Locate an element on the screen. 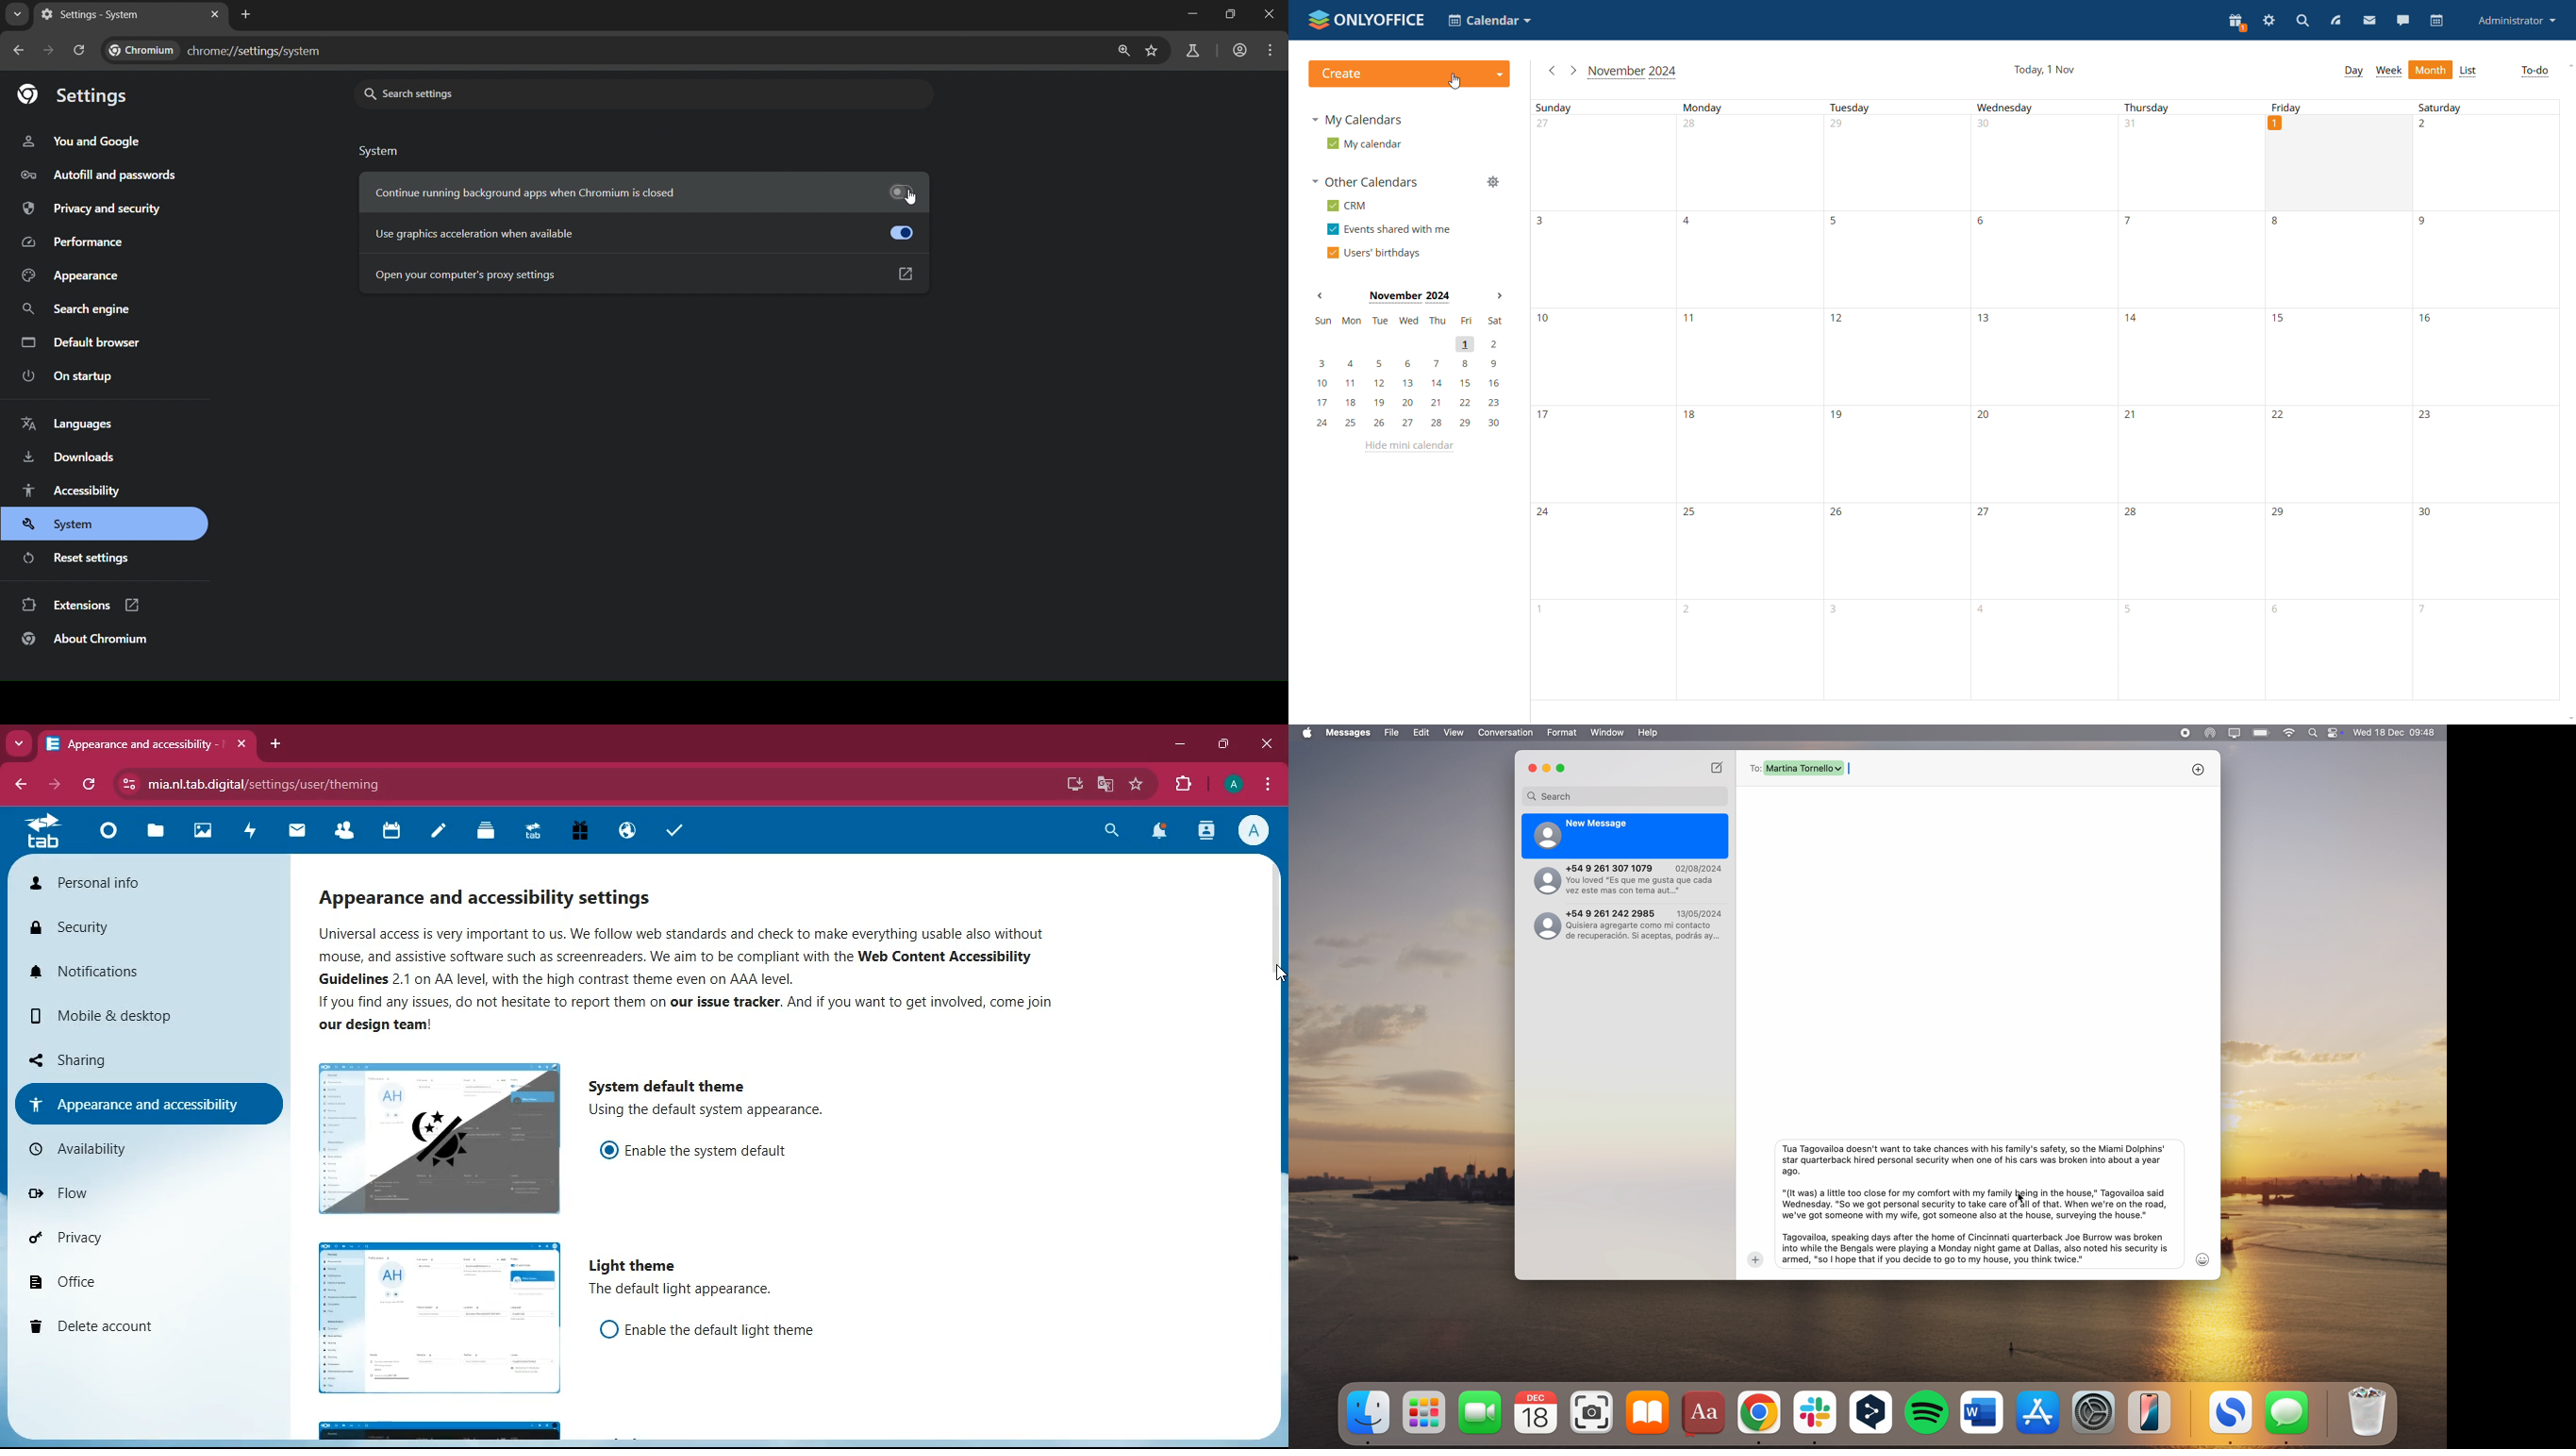  system default is located at coordinates (670, 1085).